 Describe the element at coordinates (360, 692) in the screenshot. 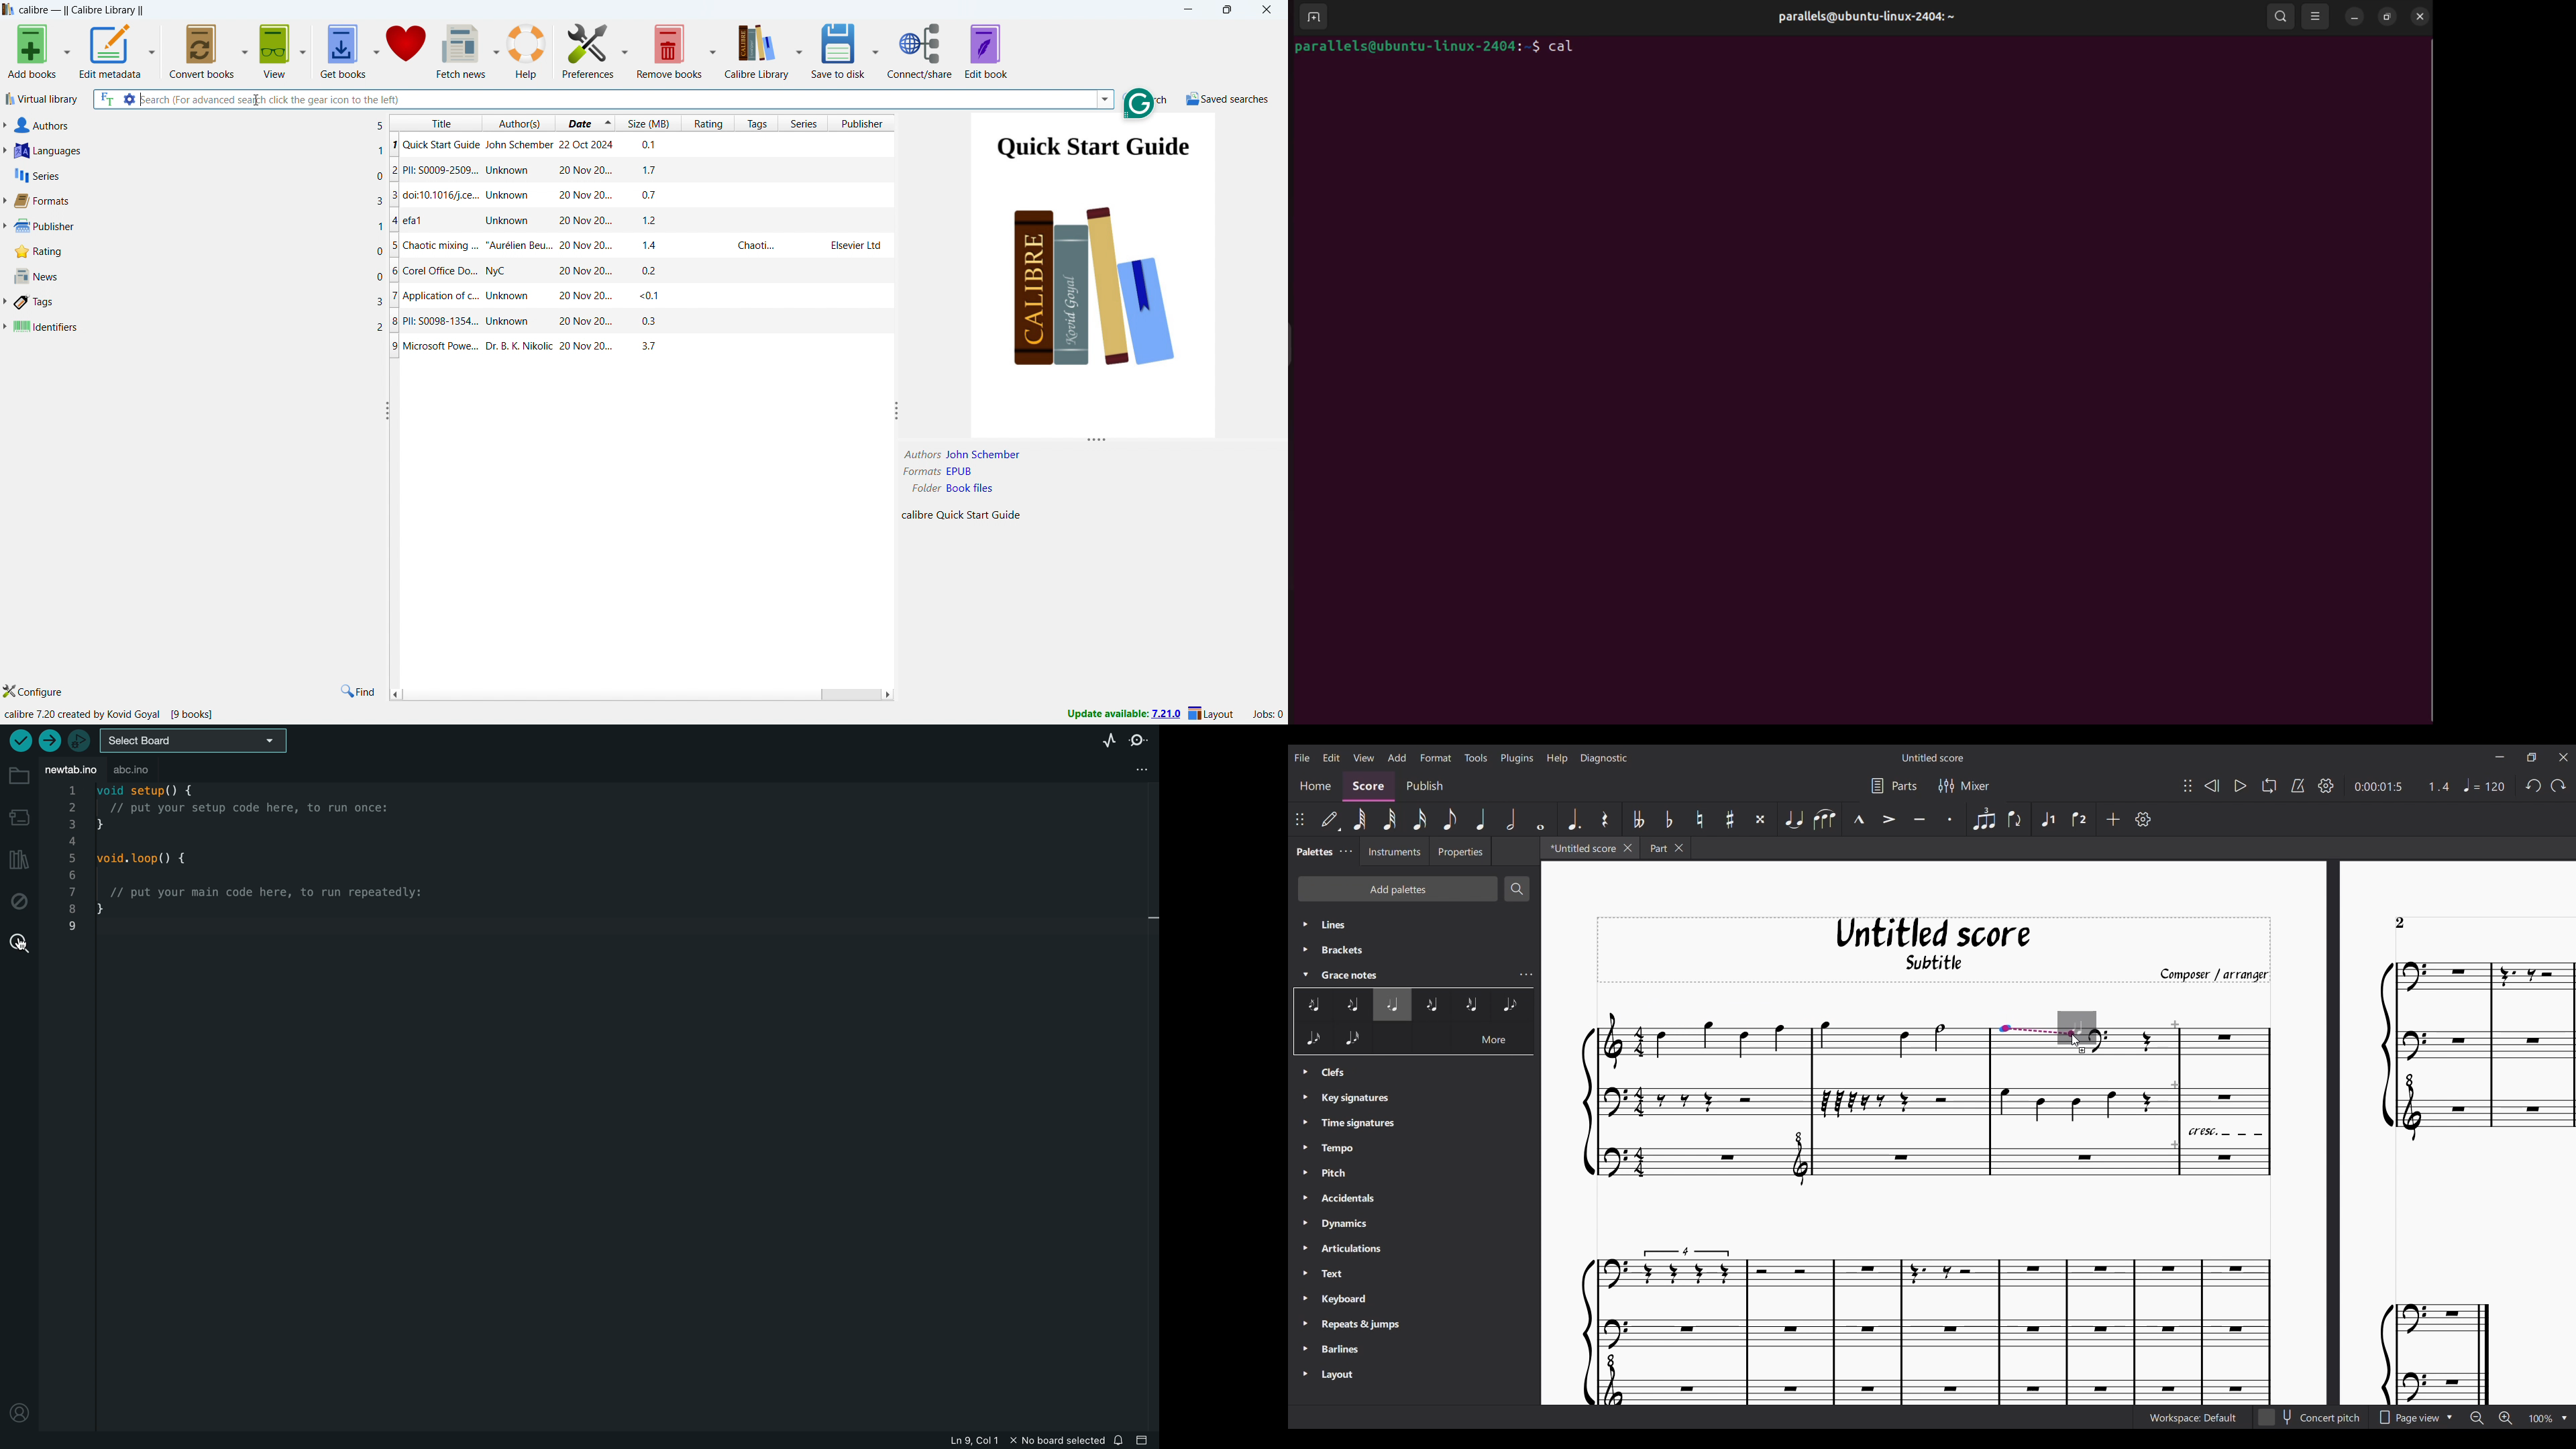

I see `find in tags` at that location.